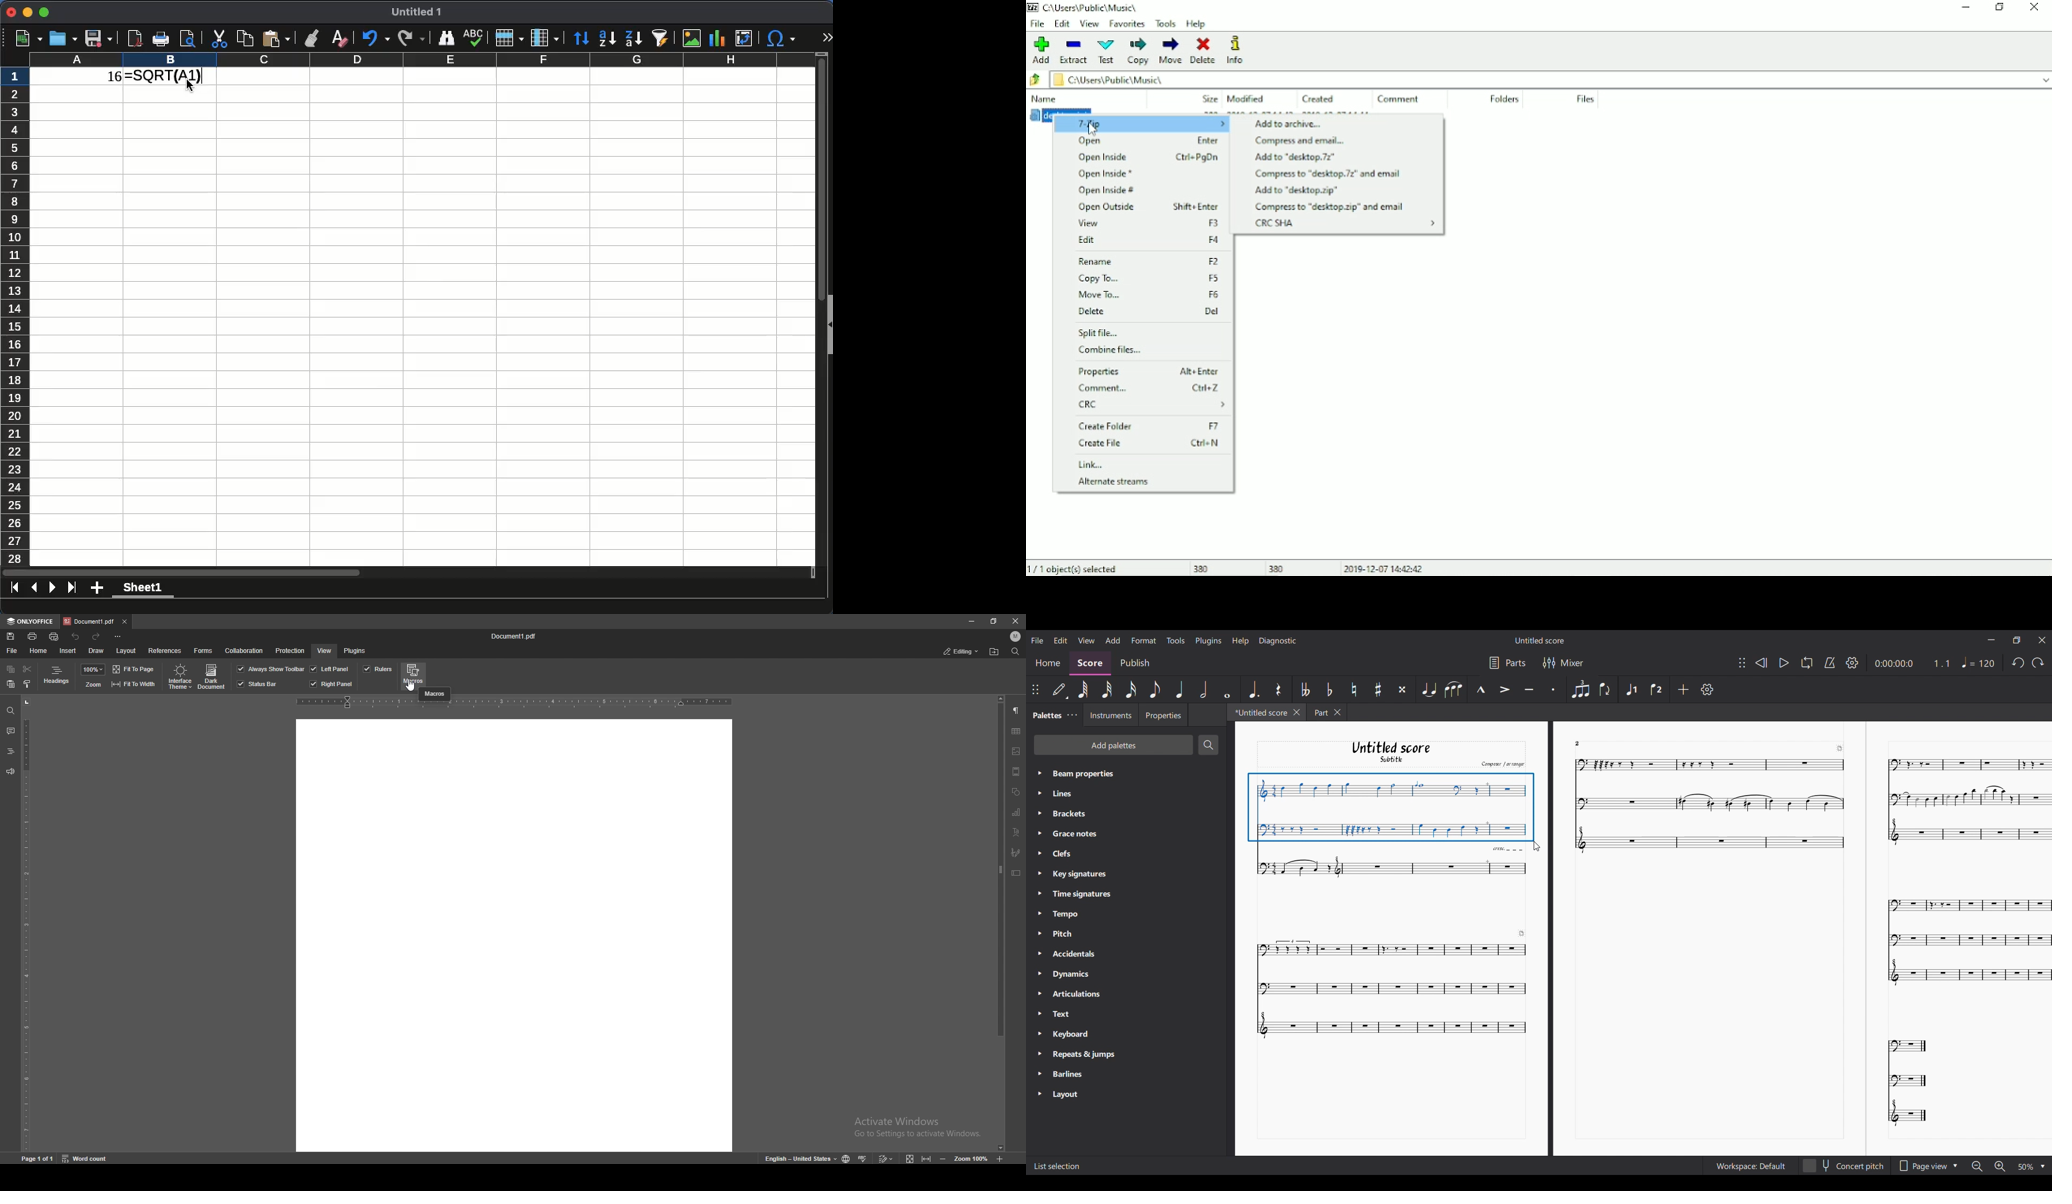 The height and width of the screenshot is (1204, 2072). Describe the element at coordinates (135, 669) in the screenshot. I see `fit to page` at that location.